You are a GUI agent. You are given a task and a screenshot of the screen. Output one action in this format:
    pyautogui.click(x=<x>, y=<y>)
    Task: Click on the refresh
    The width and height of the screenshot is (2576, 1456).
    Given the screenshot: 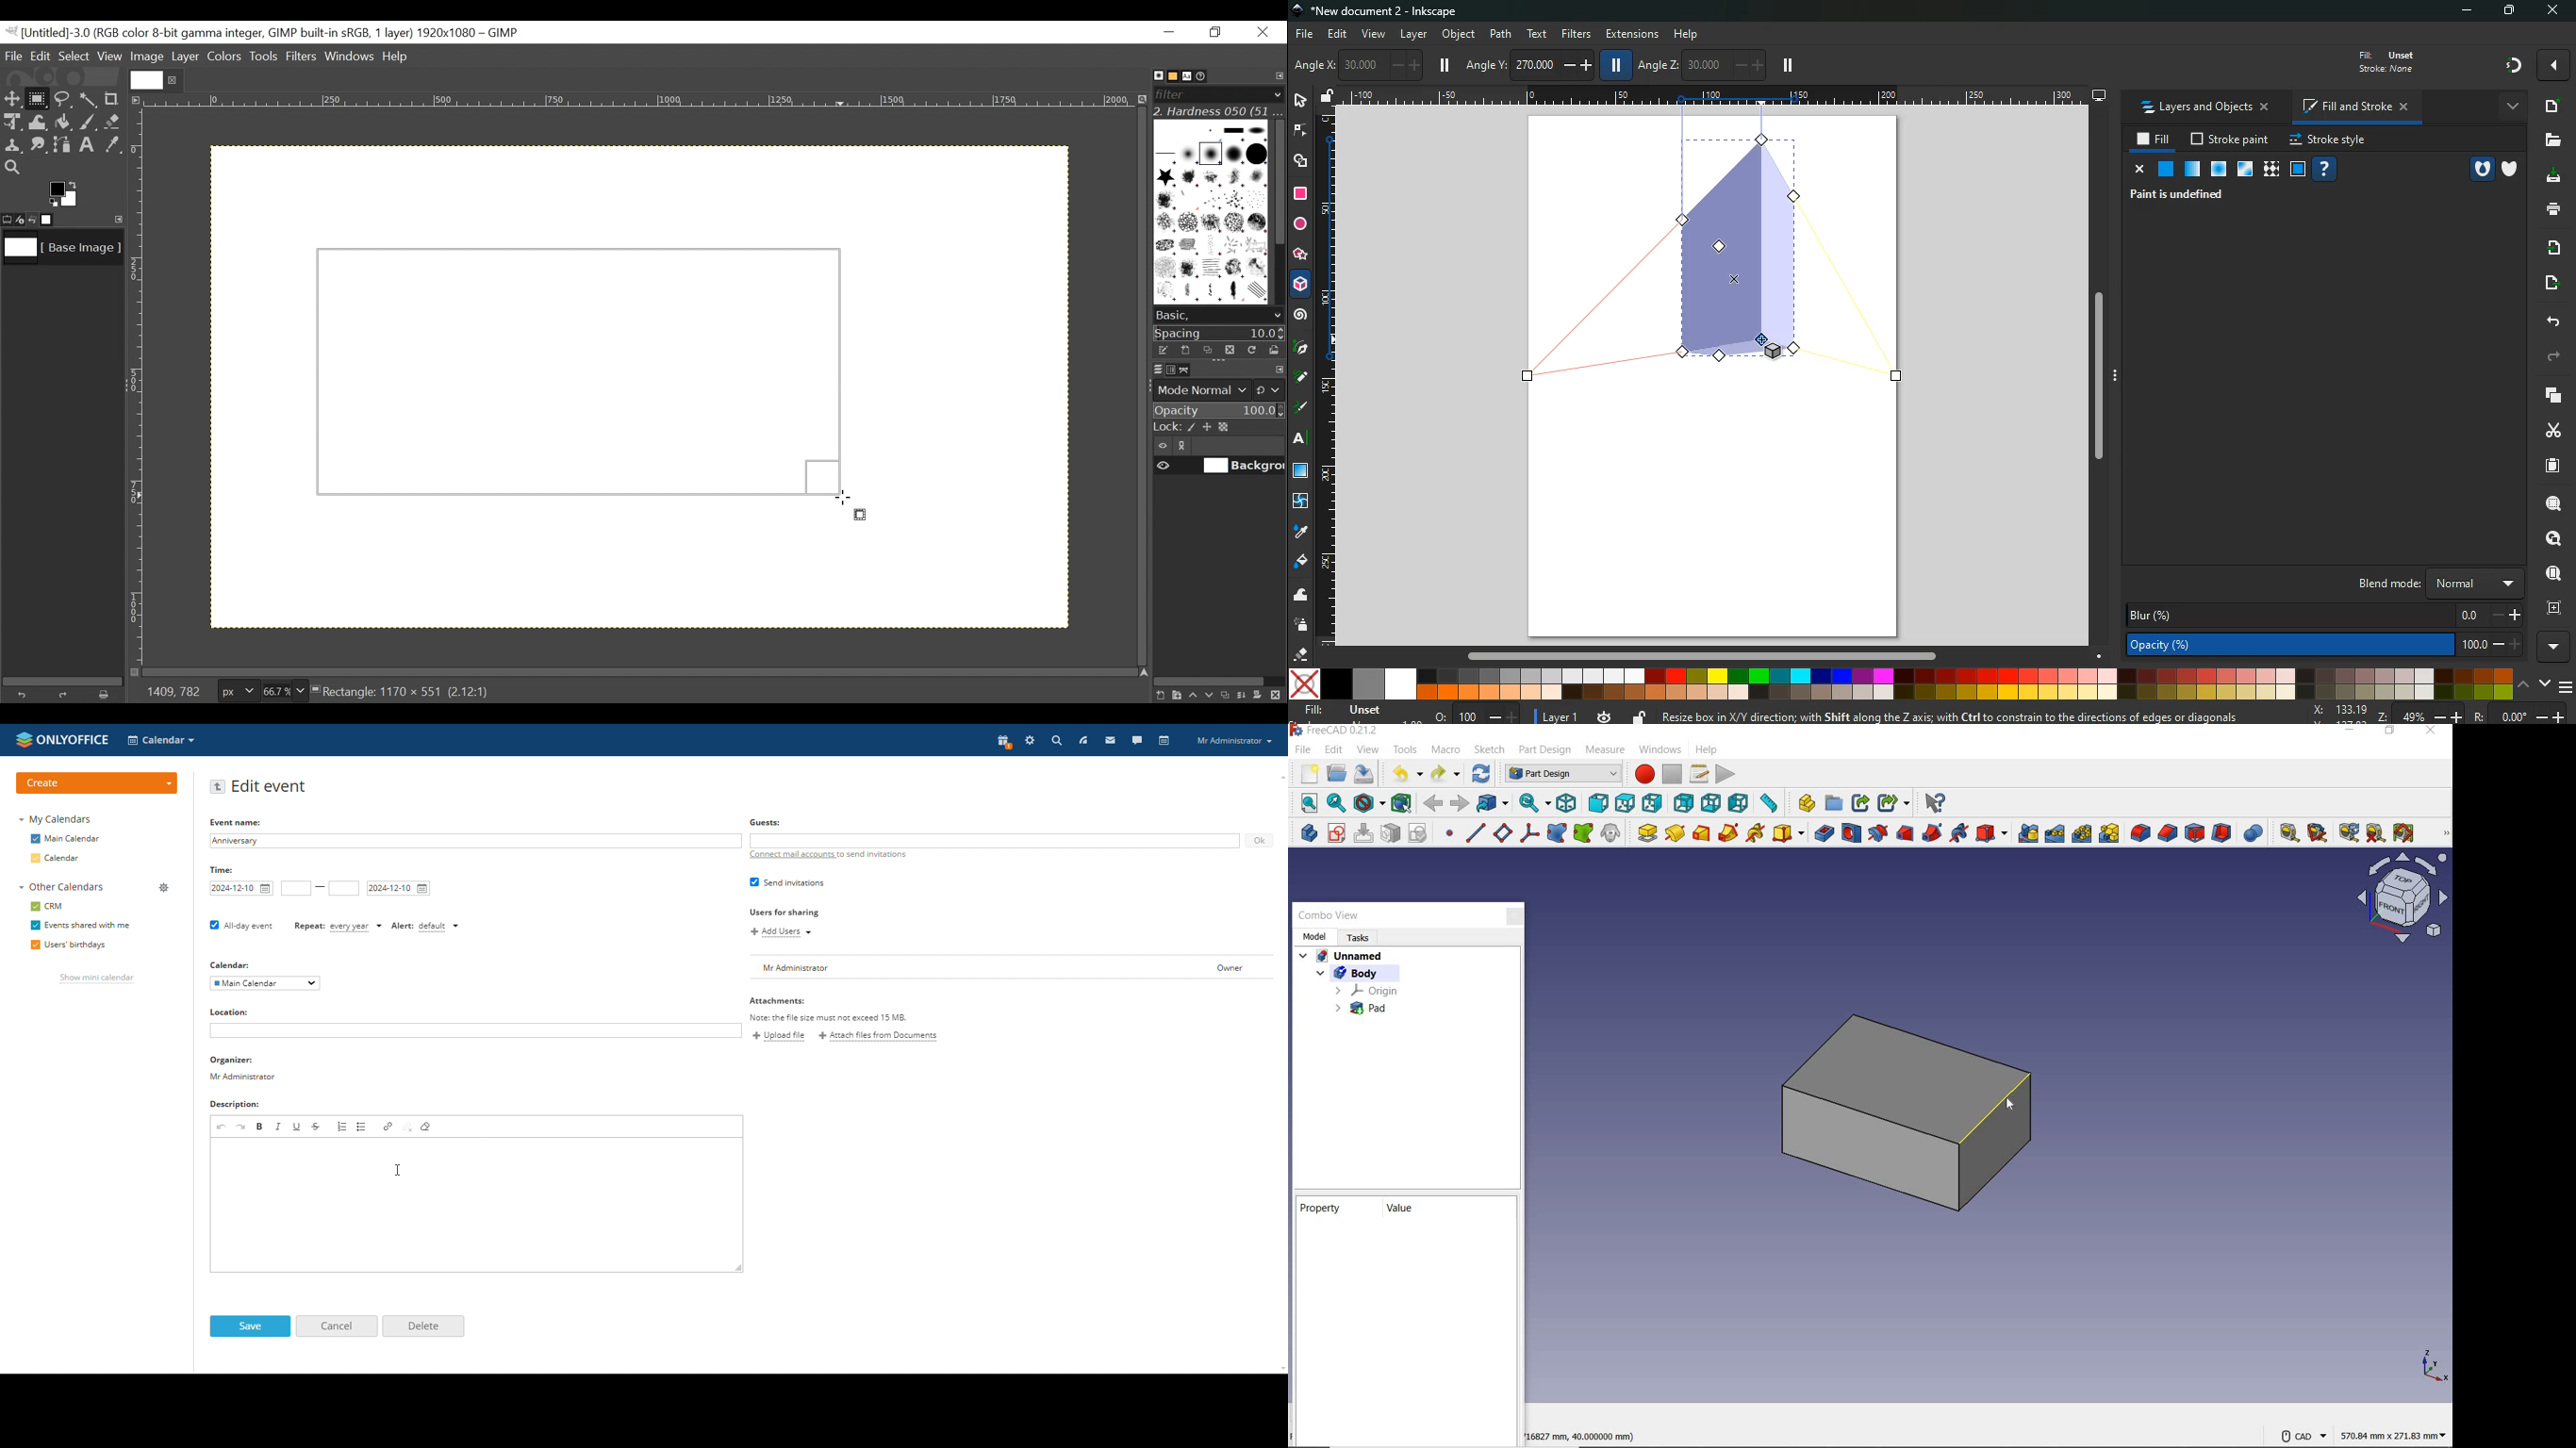 What is the action you would take?
    pyautogui.click(x=1483, y=773)
    